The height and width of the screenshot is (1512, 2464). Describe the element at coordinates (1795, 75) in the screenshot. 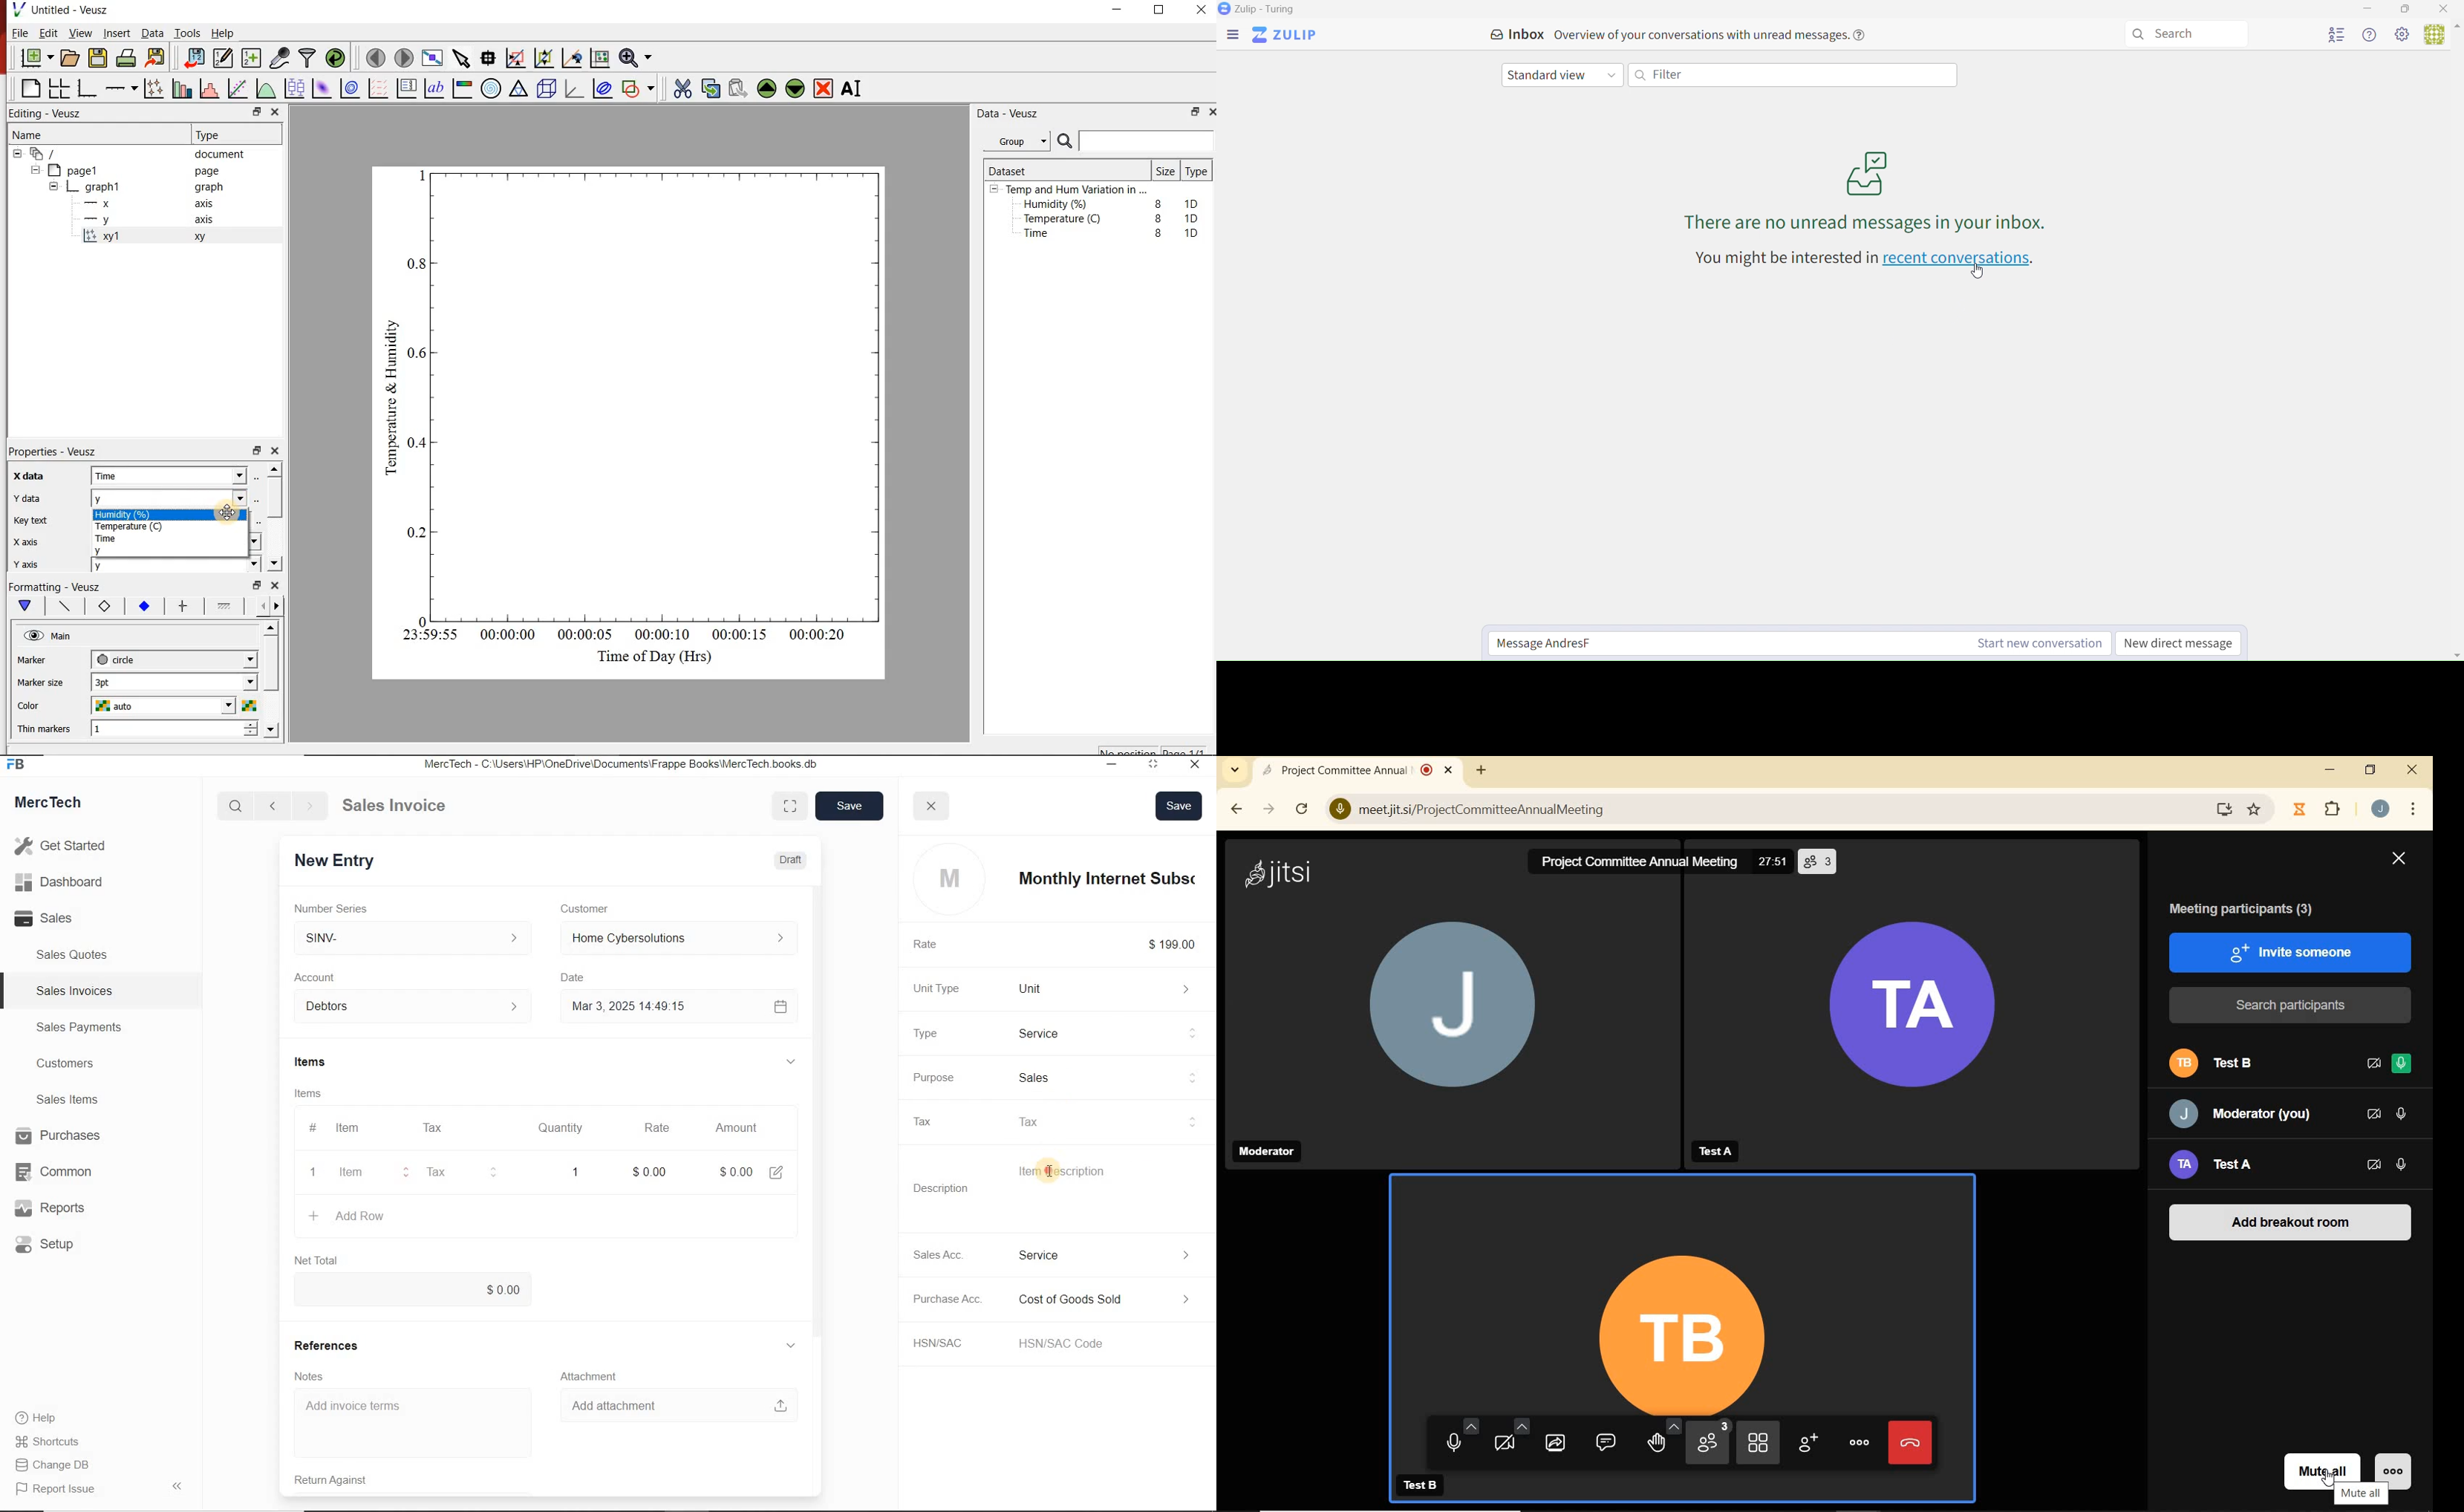

I see `Filter` at that location.